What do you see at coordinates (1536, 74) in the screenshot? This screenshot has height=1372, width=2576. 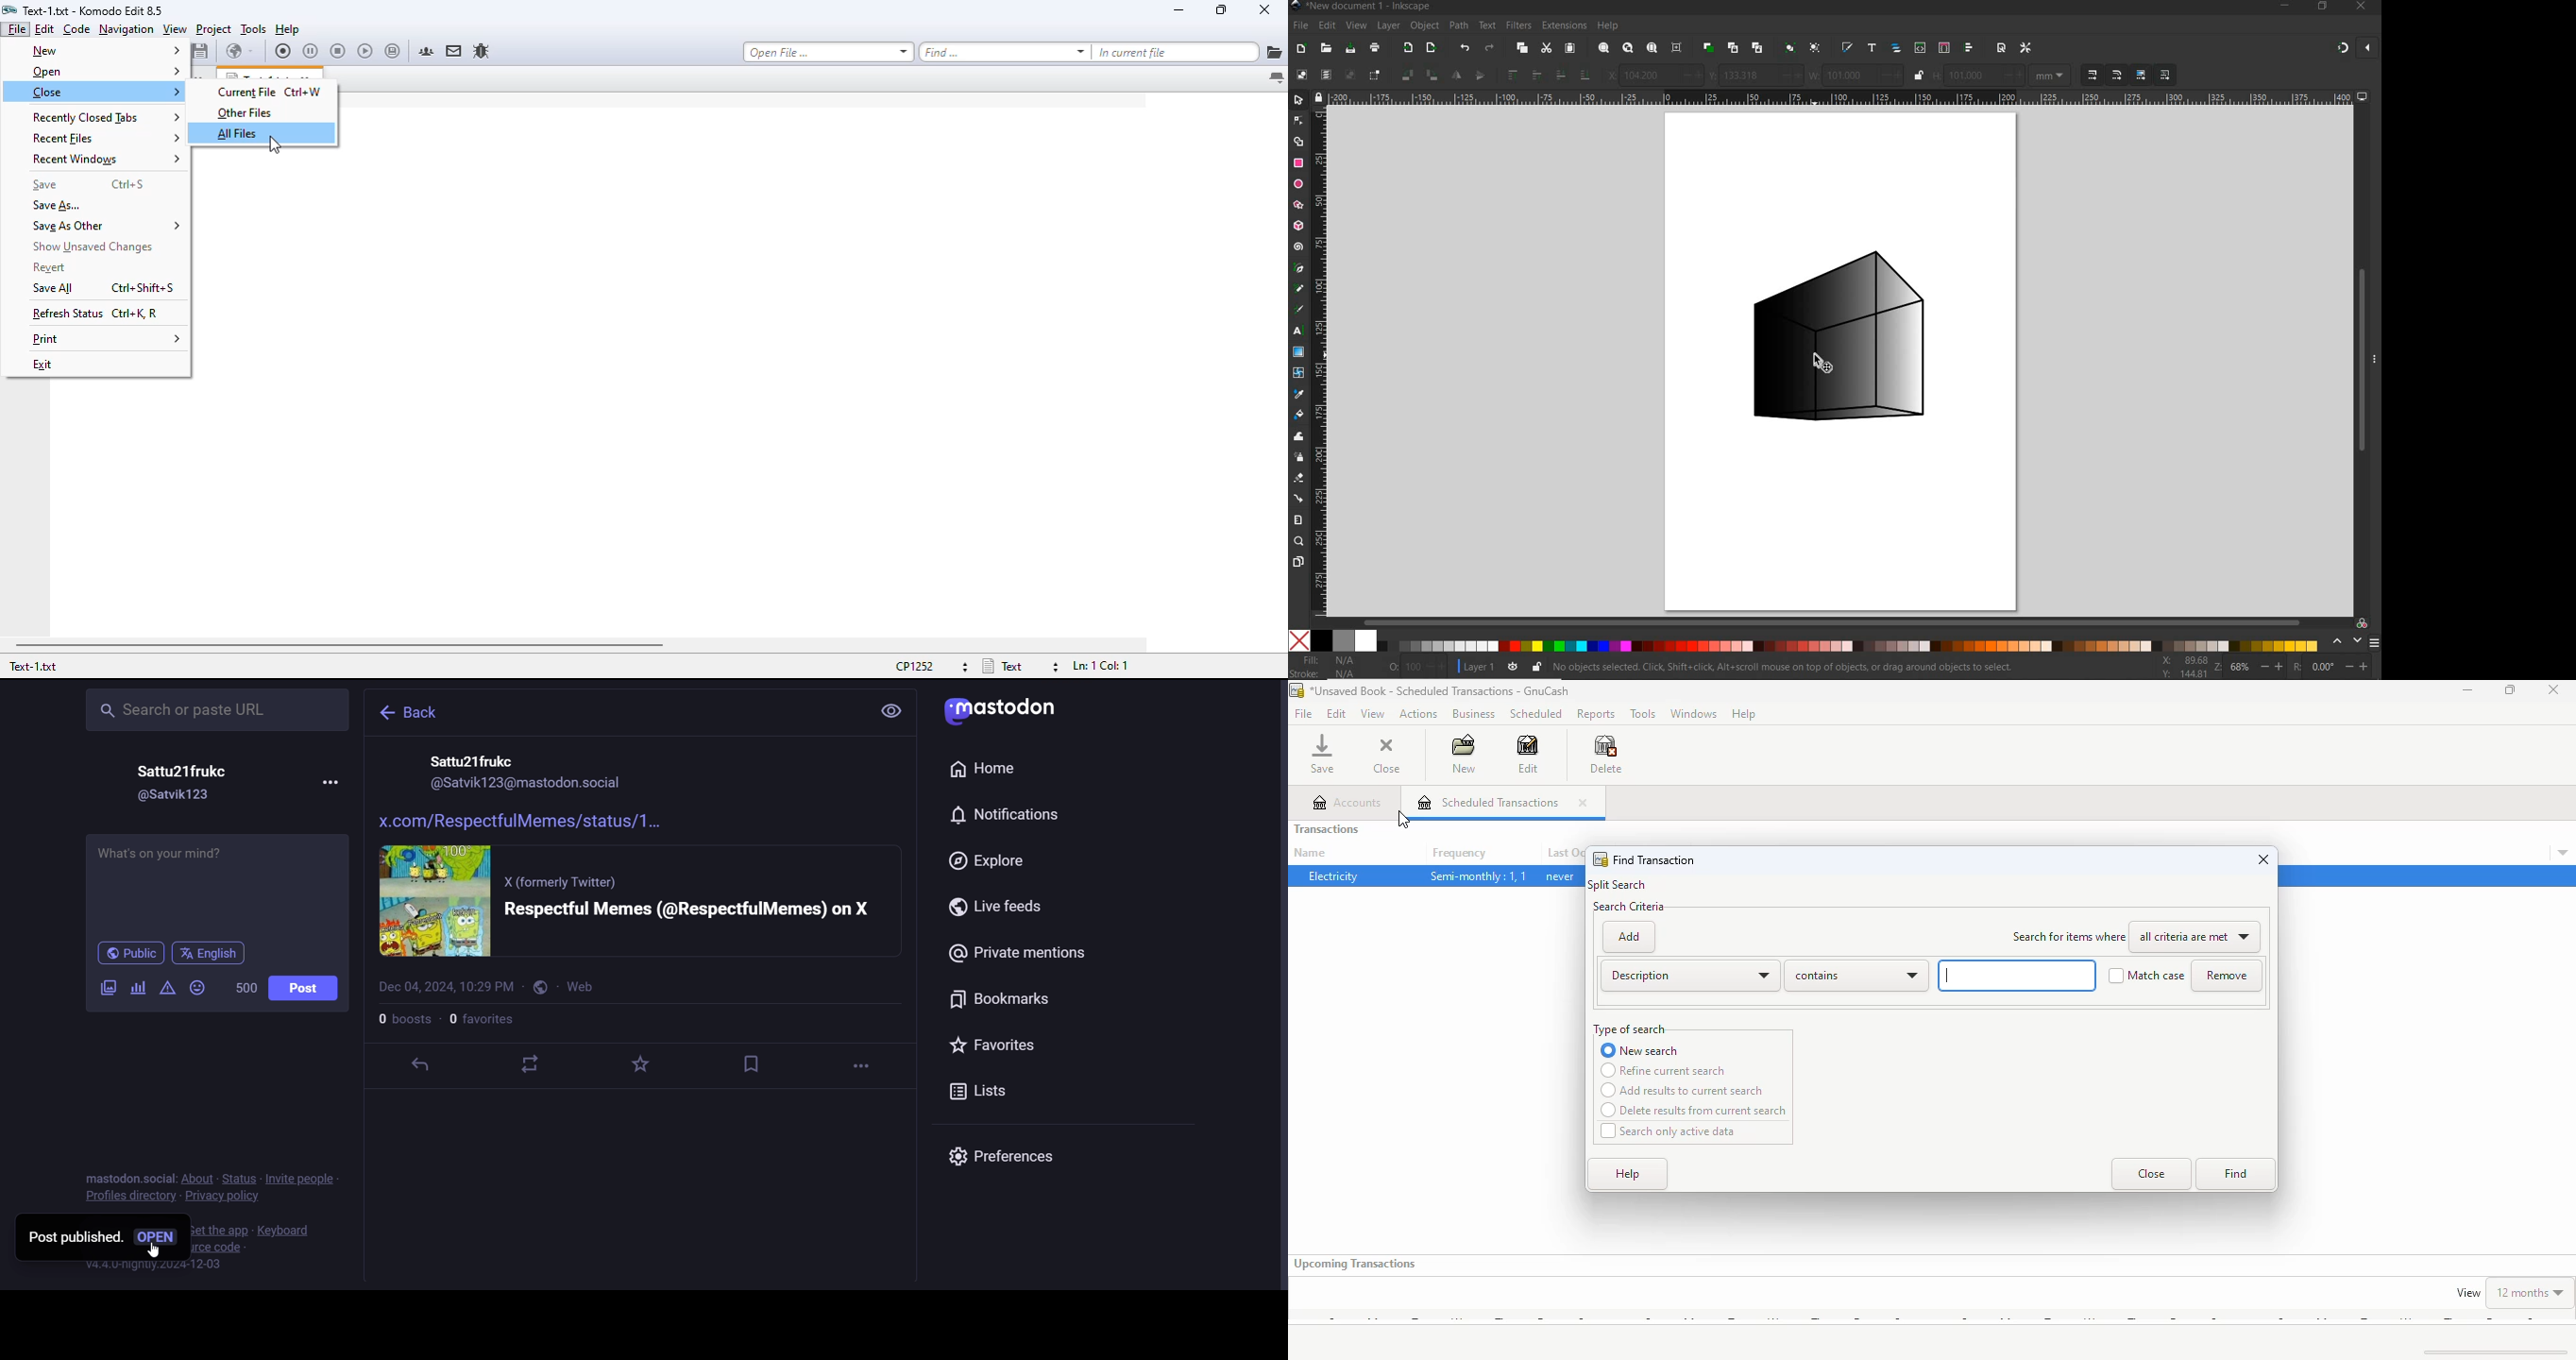 I see `RAISE SELECTION` at bounding box center [1536, 74].